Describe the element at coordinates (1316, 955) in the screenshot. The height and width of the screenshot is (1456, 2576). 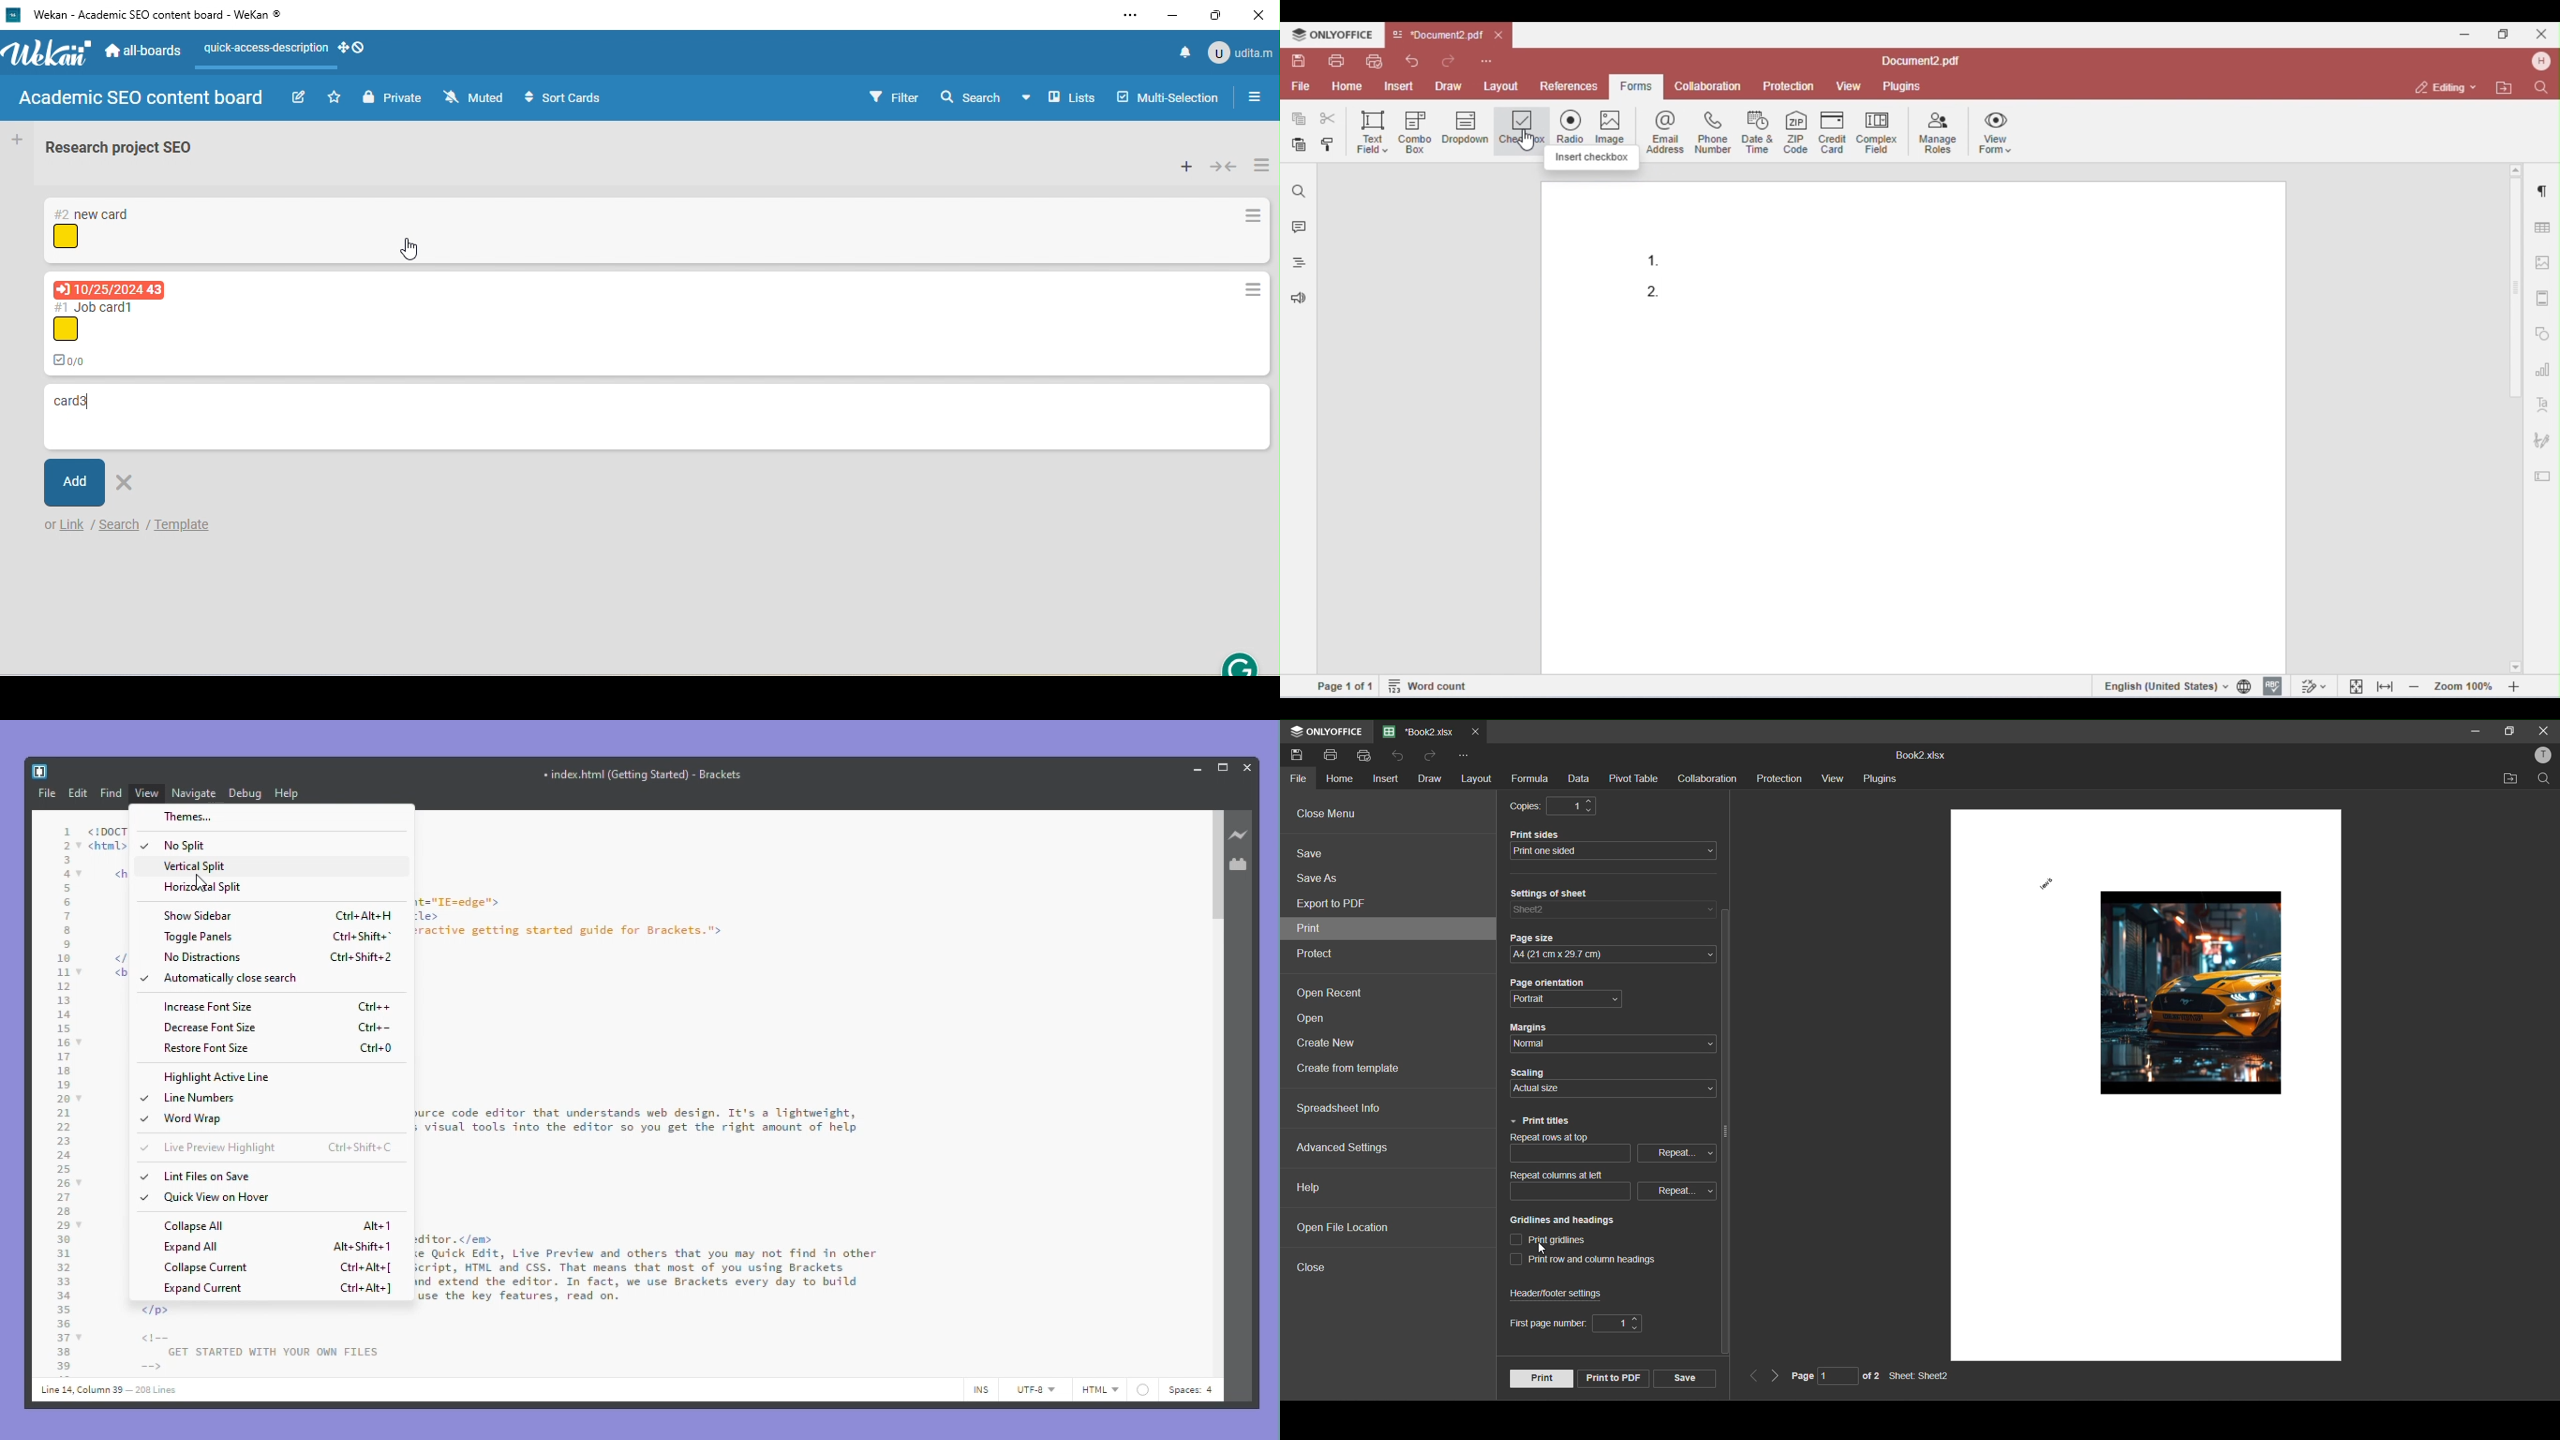
I see `protect` at that location.